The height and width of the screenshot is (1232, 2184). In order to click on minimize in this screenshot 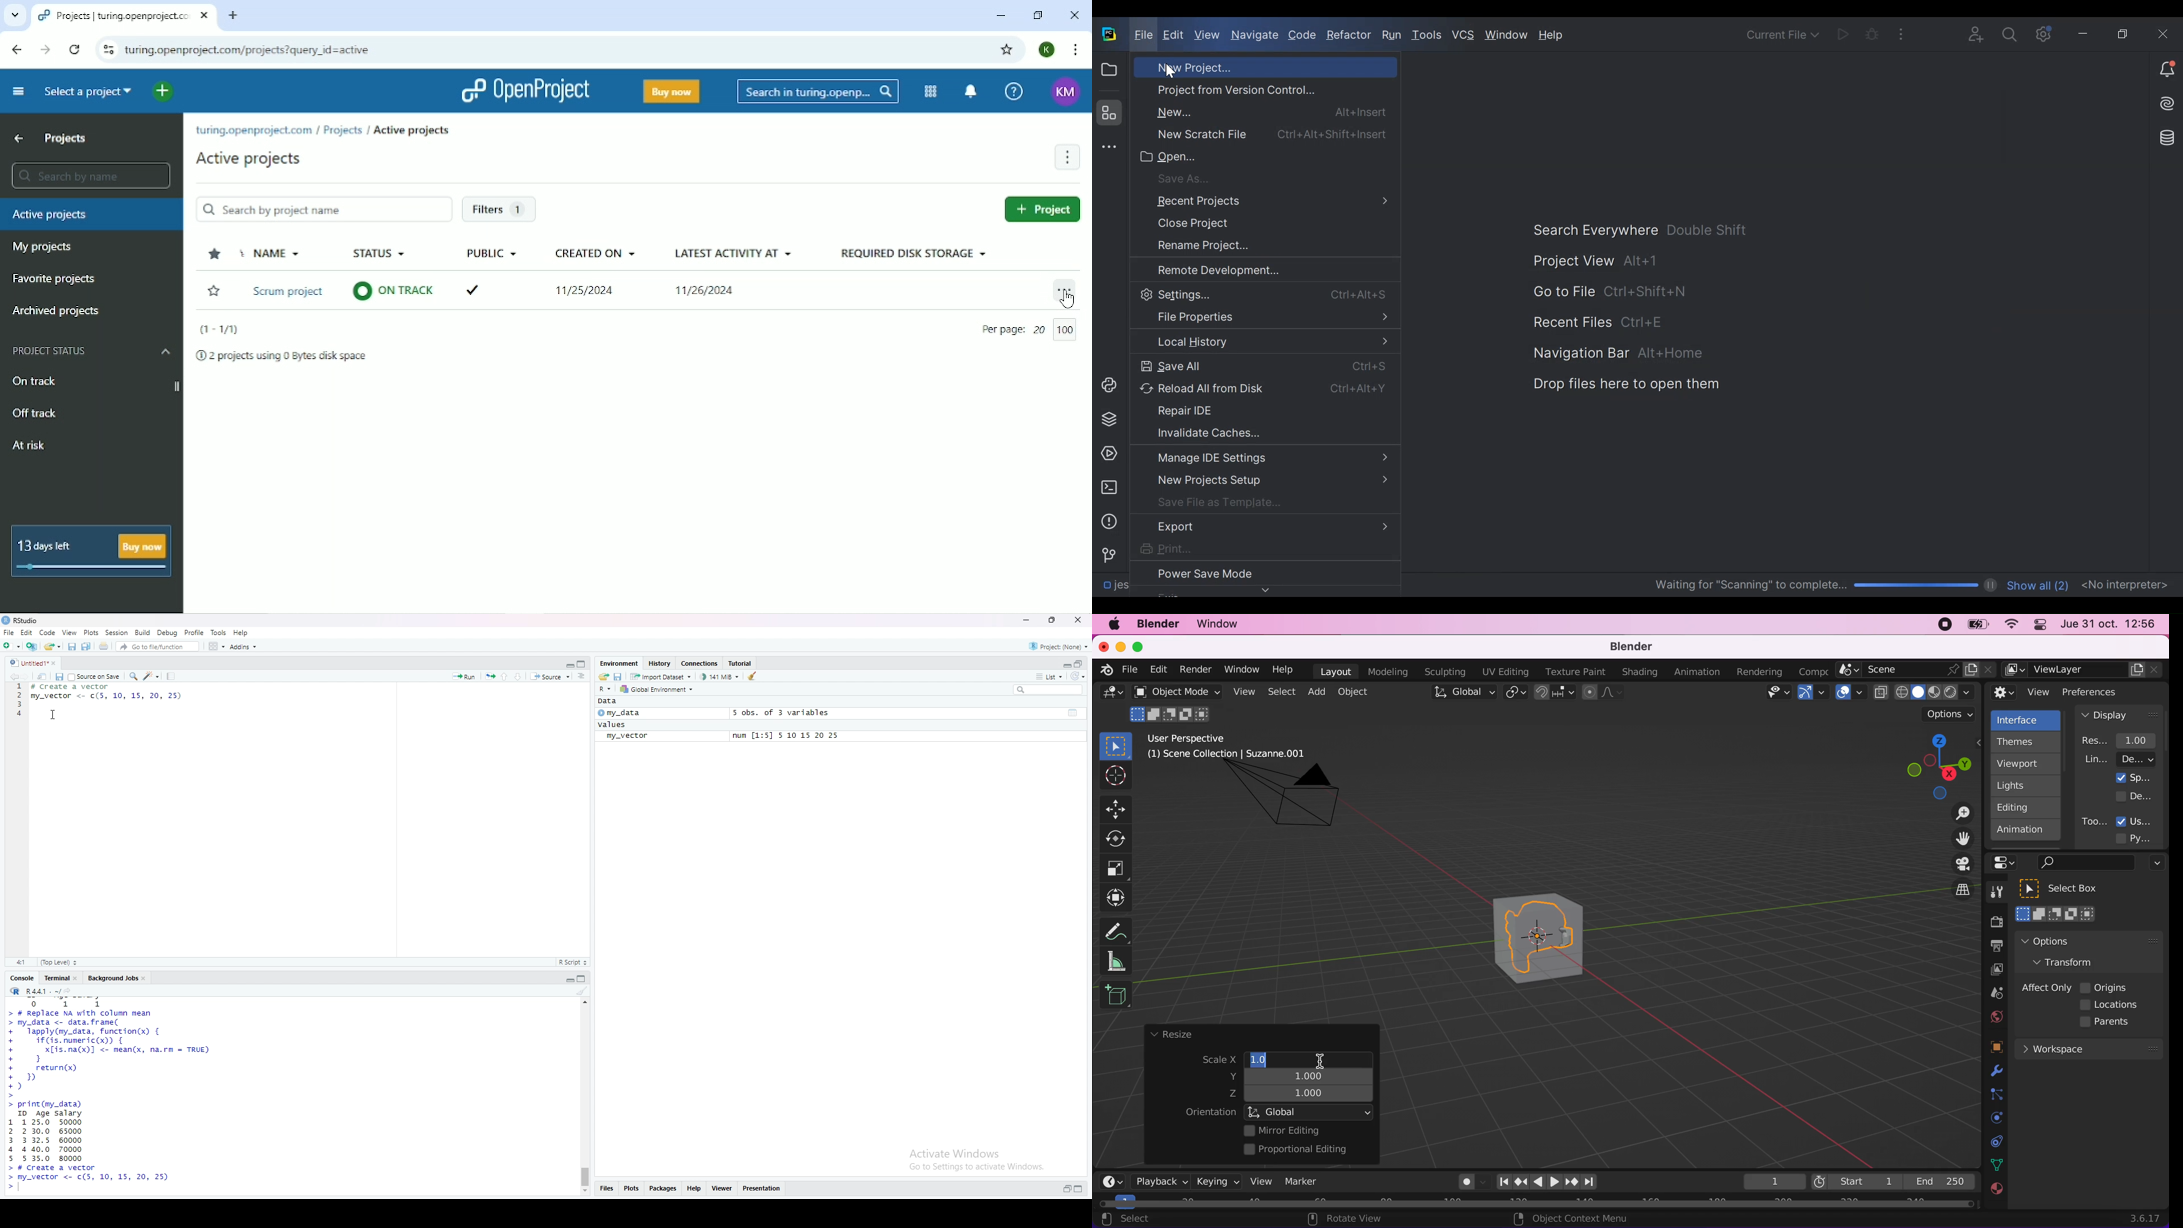, I will do `click(1025, 620)`.